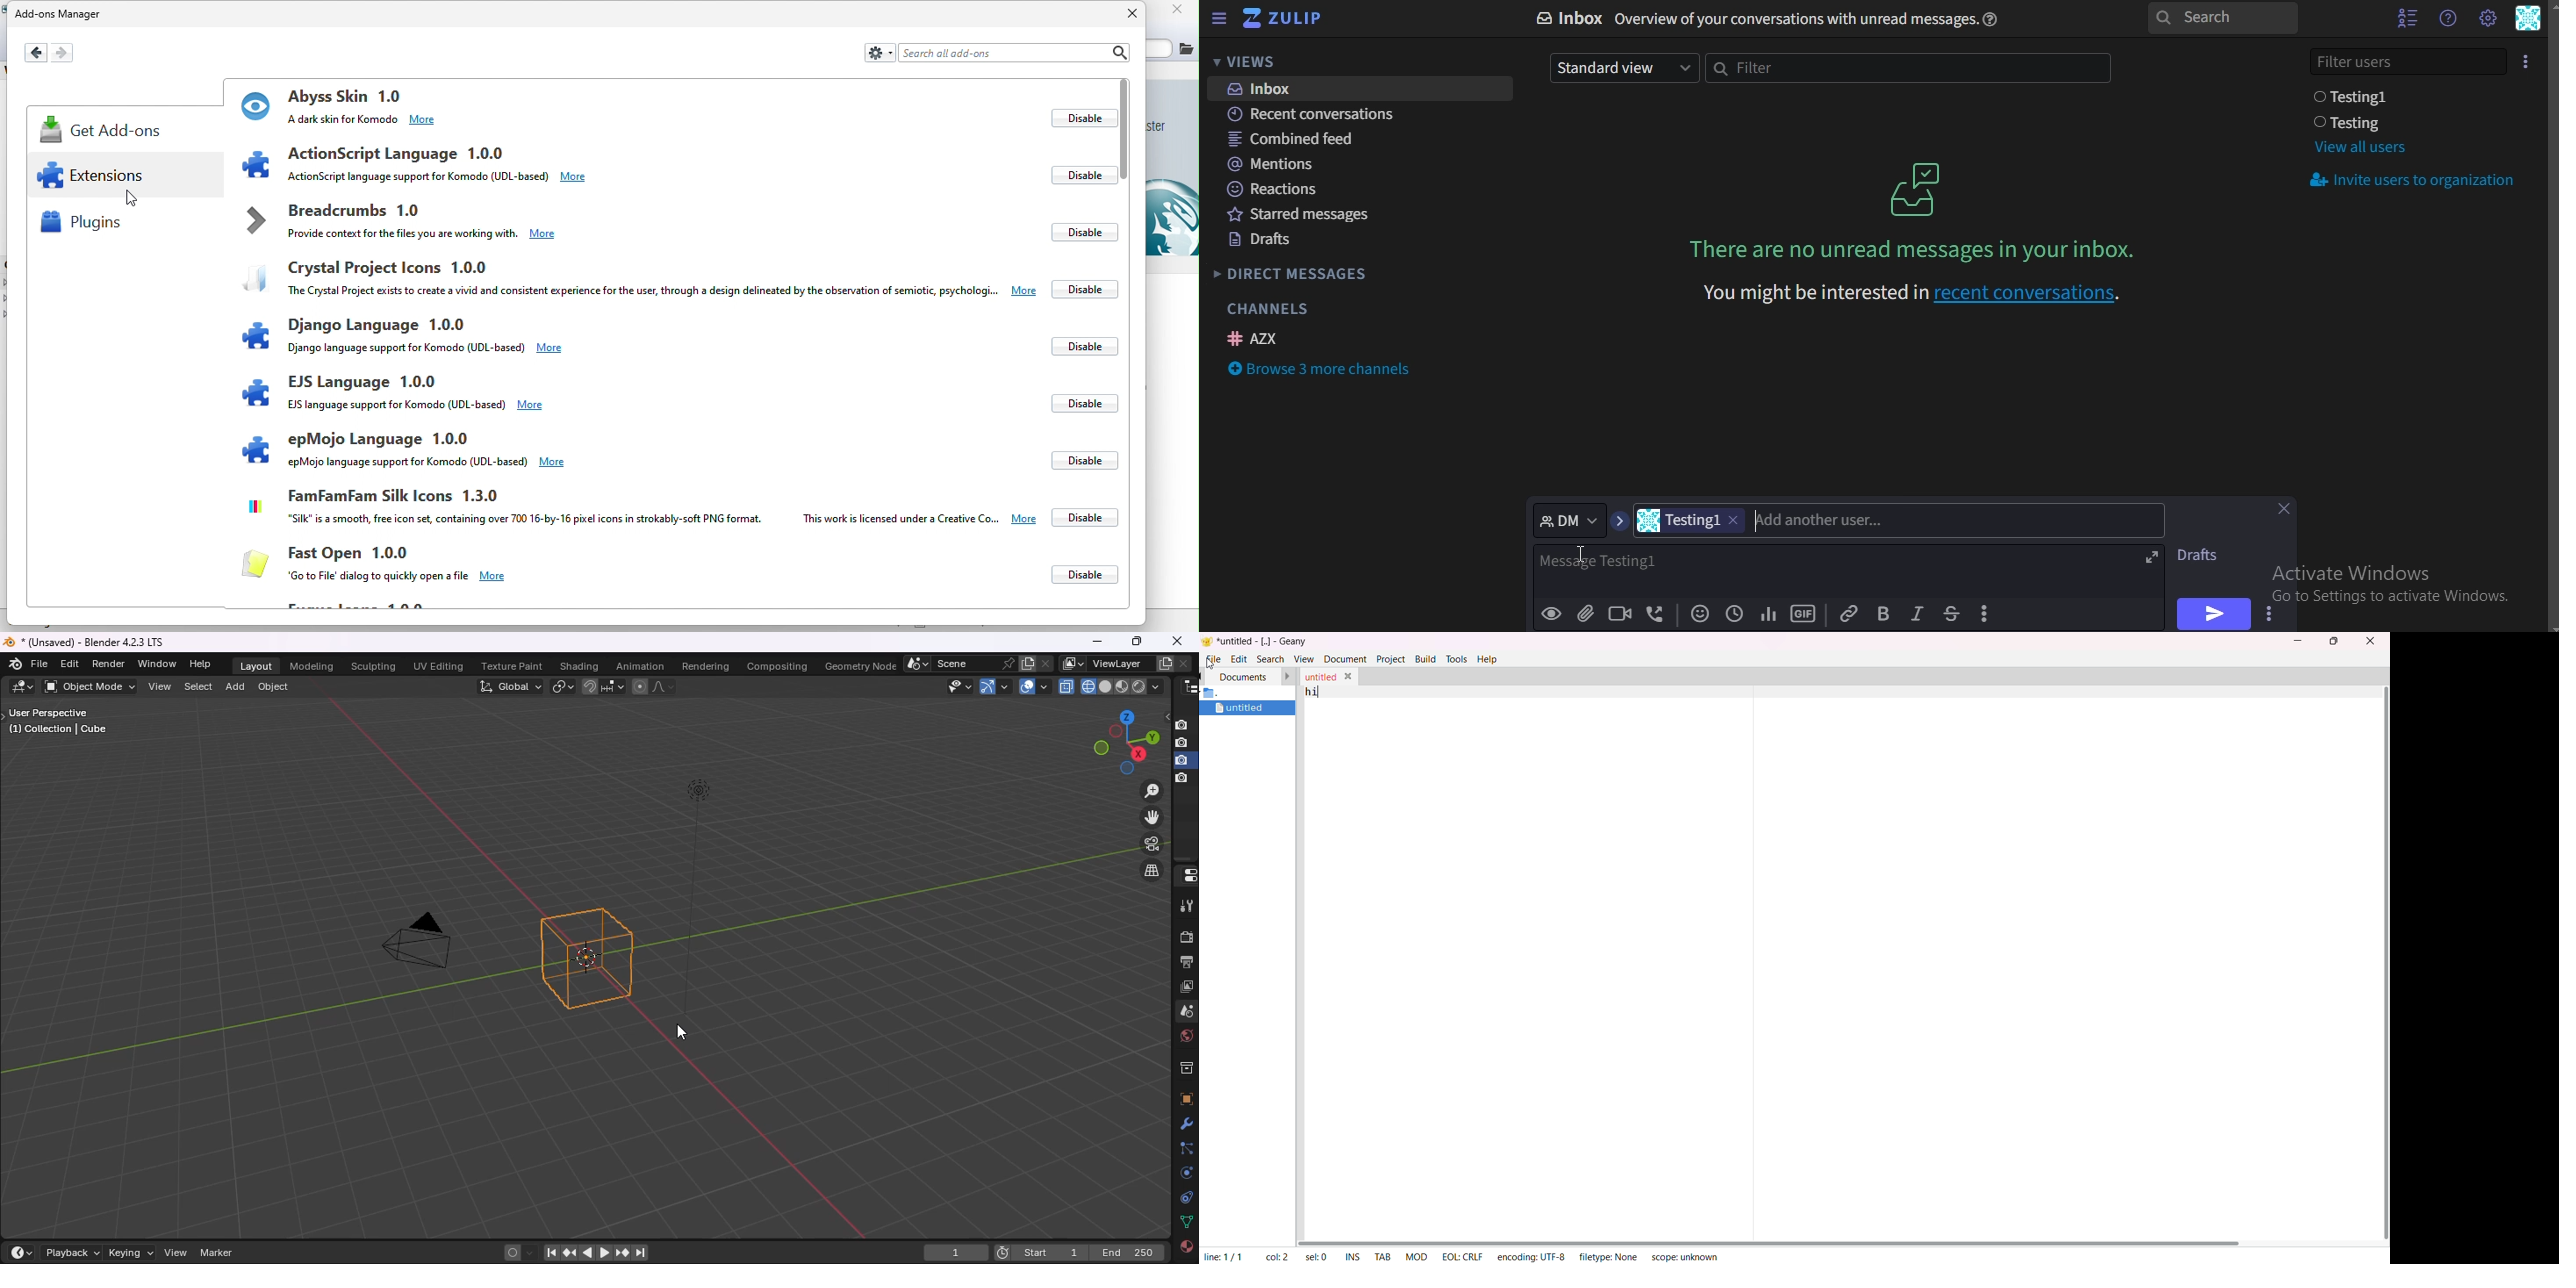 This screenshot has width=2576, height=1288. What do you see at coordinates (665, 686) in the screenshot?
I see `proportional editing falloff` at bounding box center [665, 686].